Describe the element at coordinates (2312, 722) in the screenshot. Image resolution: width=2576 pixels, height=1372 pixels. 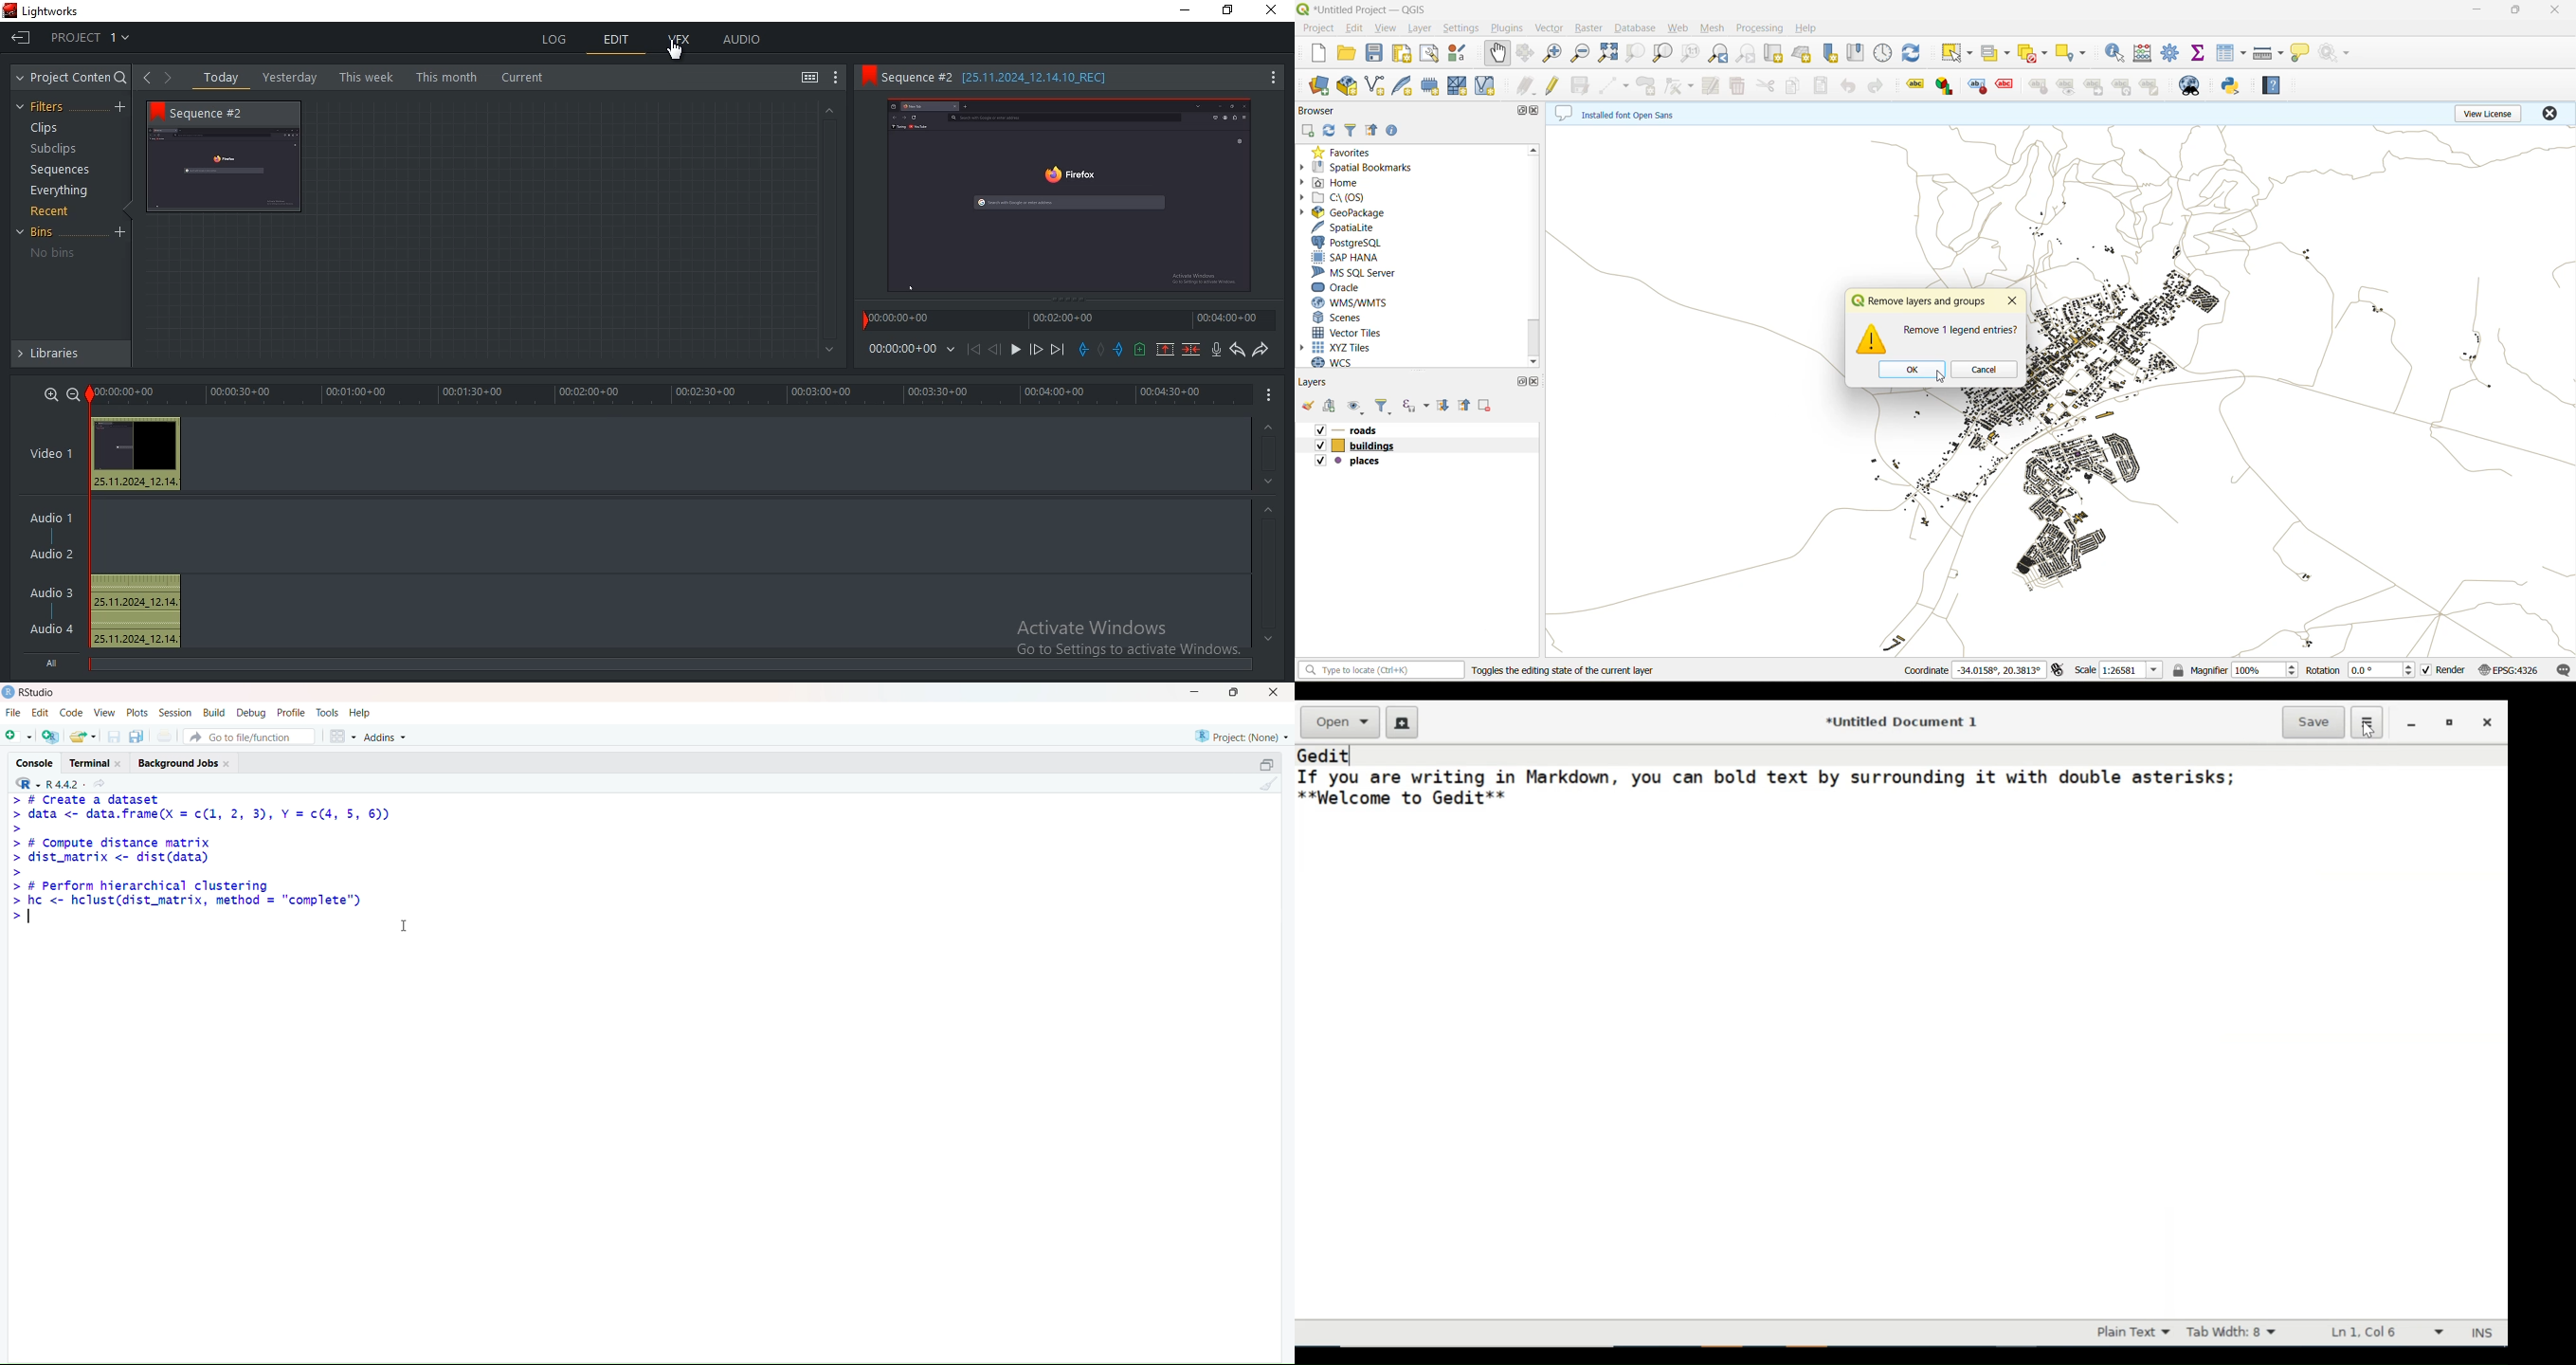
I see `Save` at that location.